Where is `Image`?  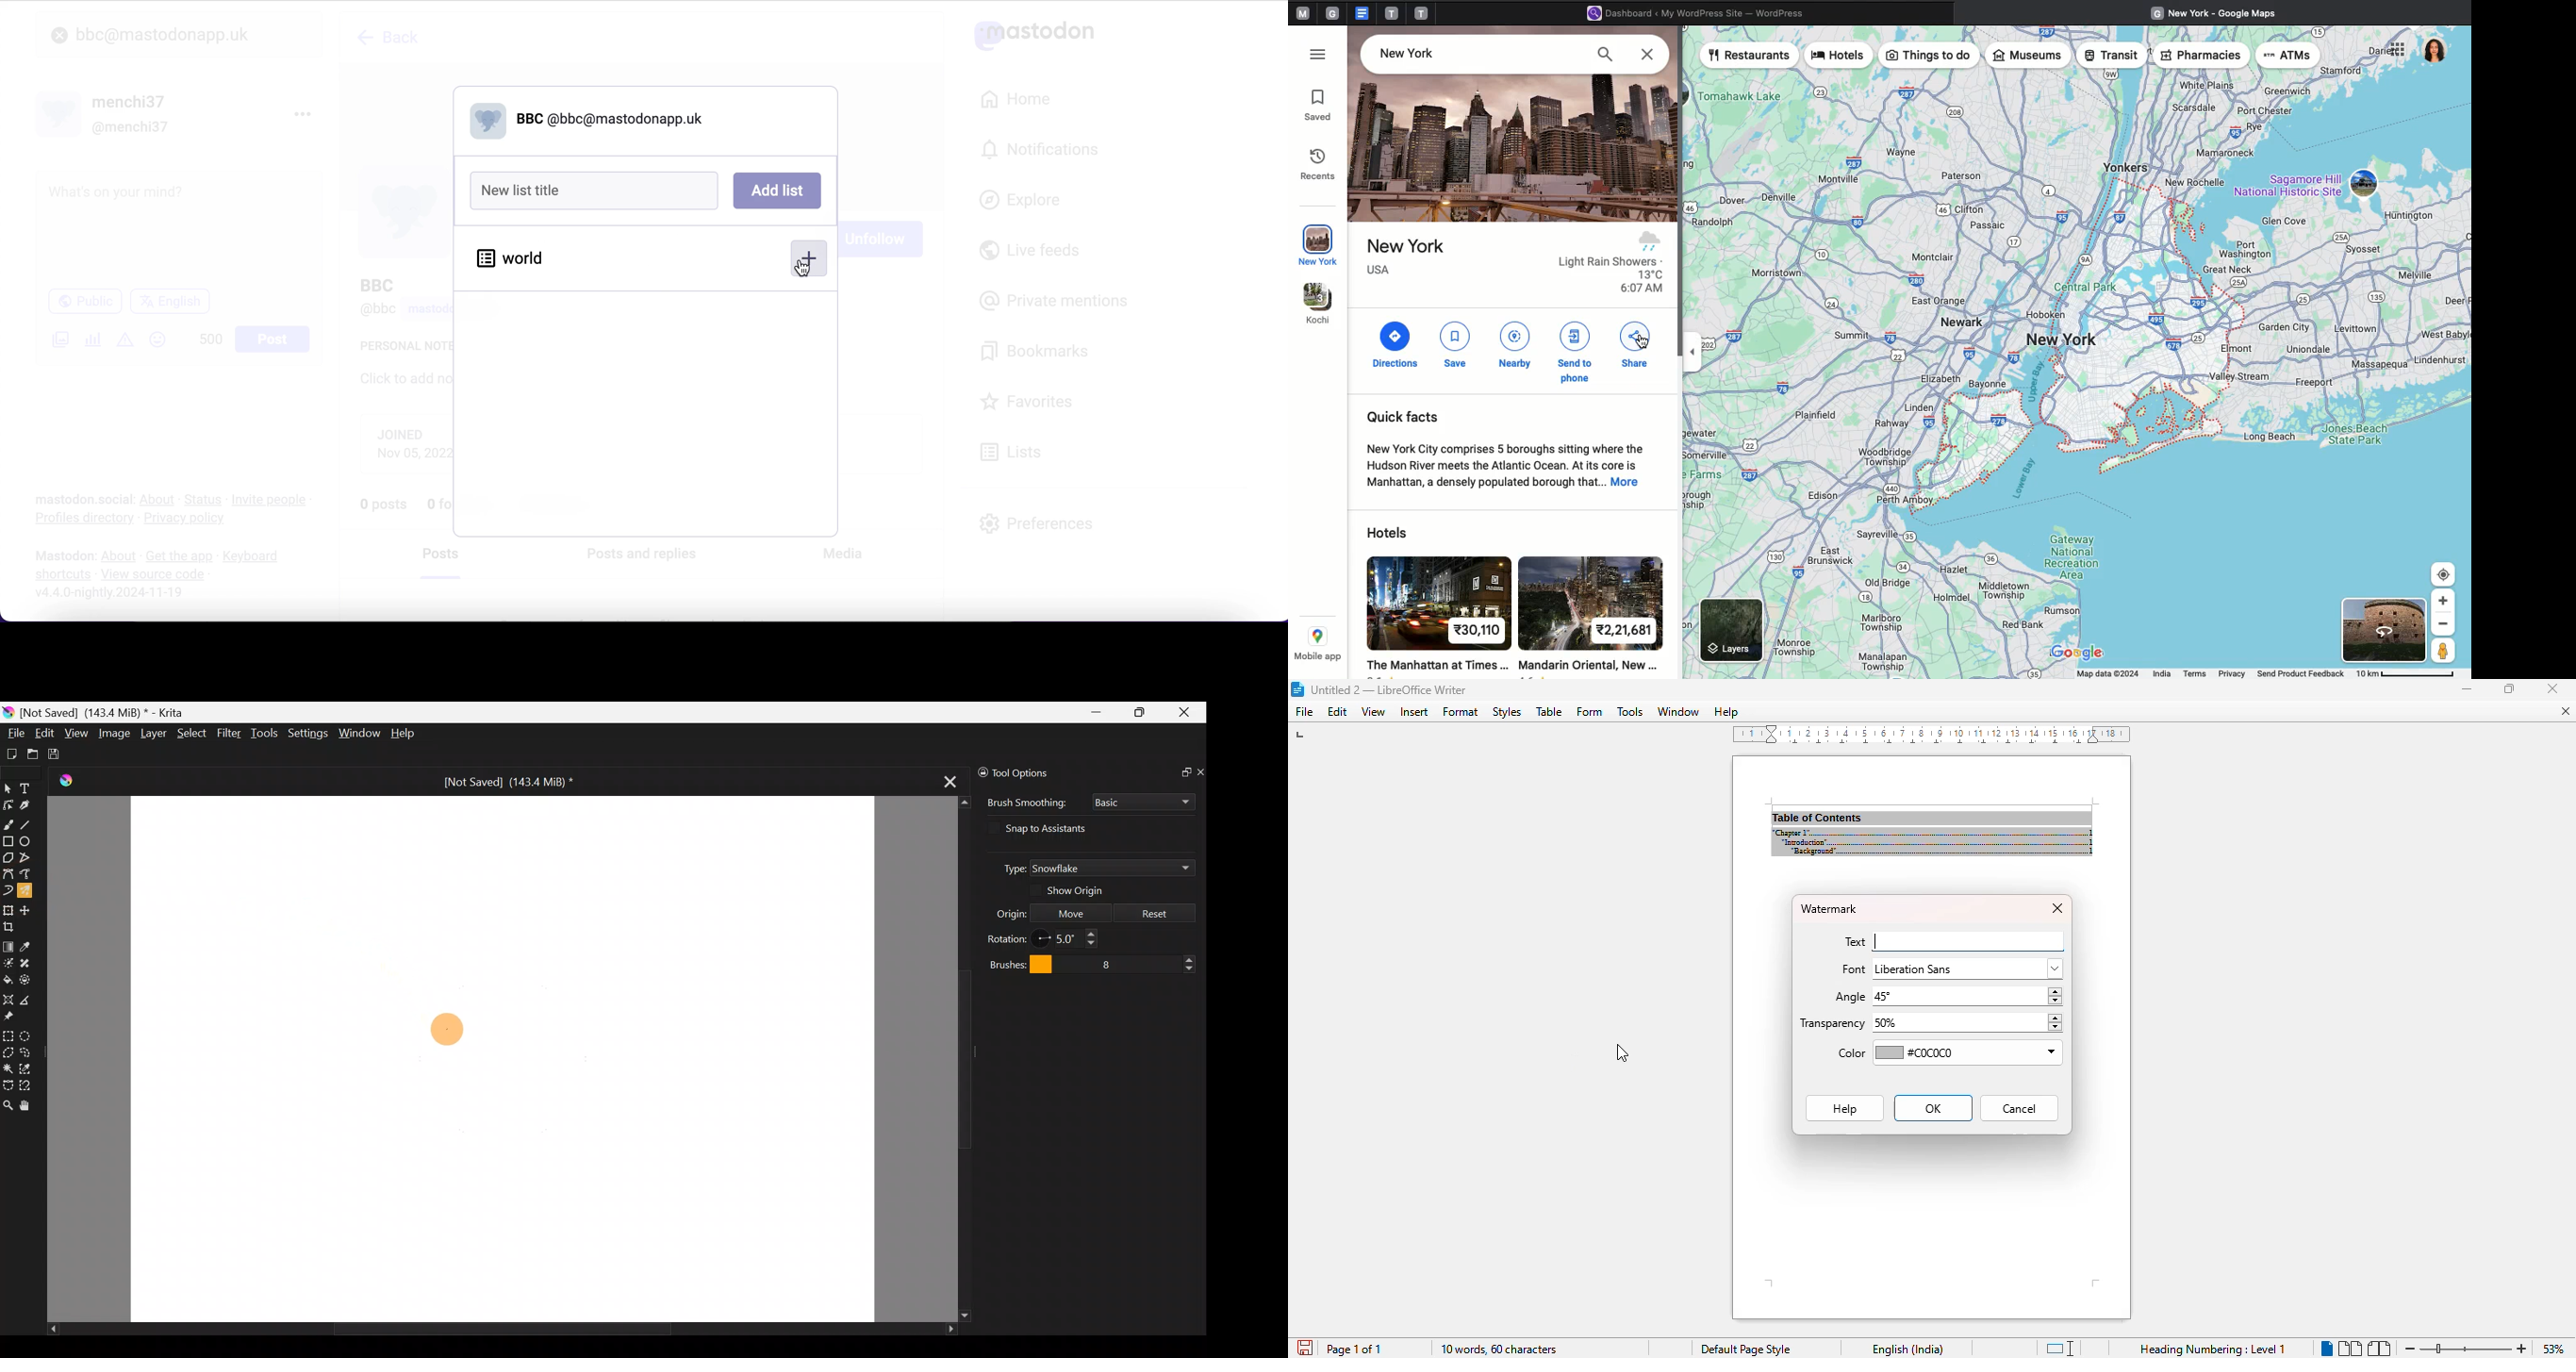 Image is located at coordinates (113, 732).